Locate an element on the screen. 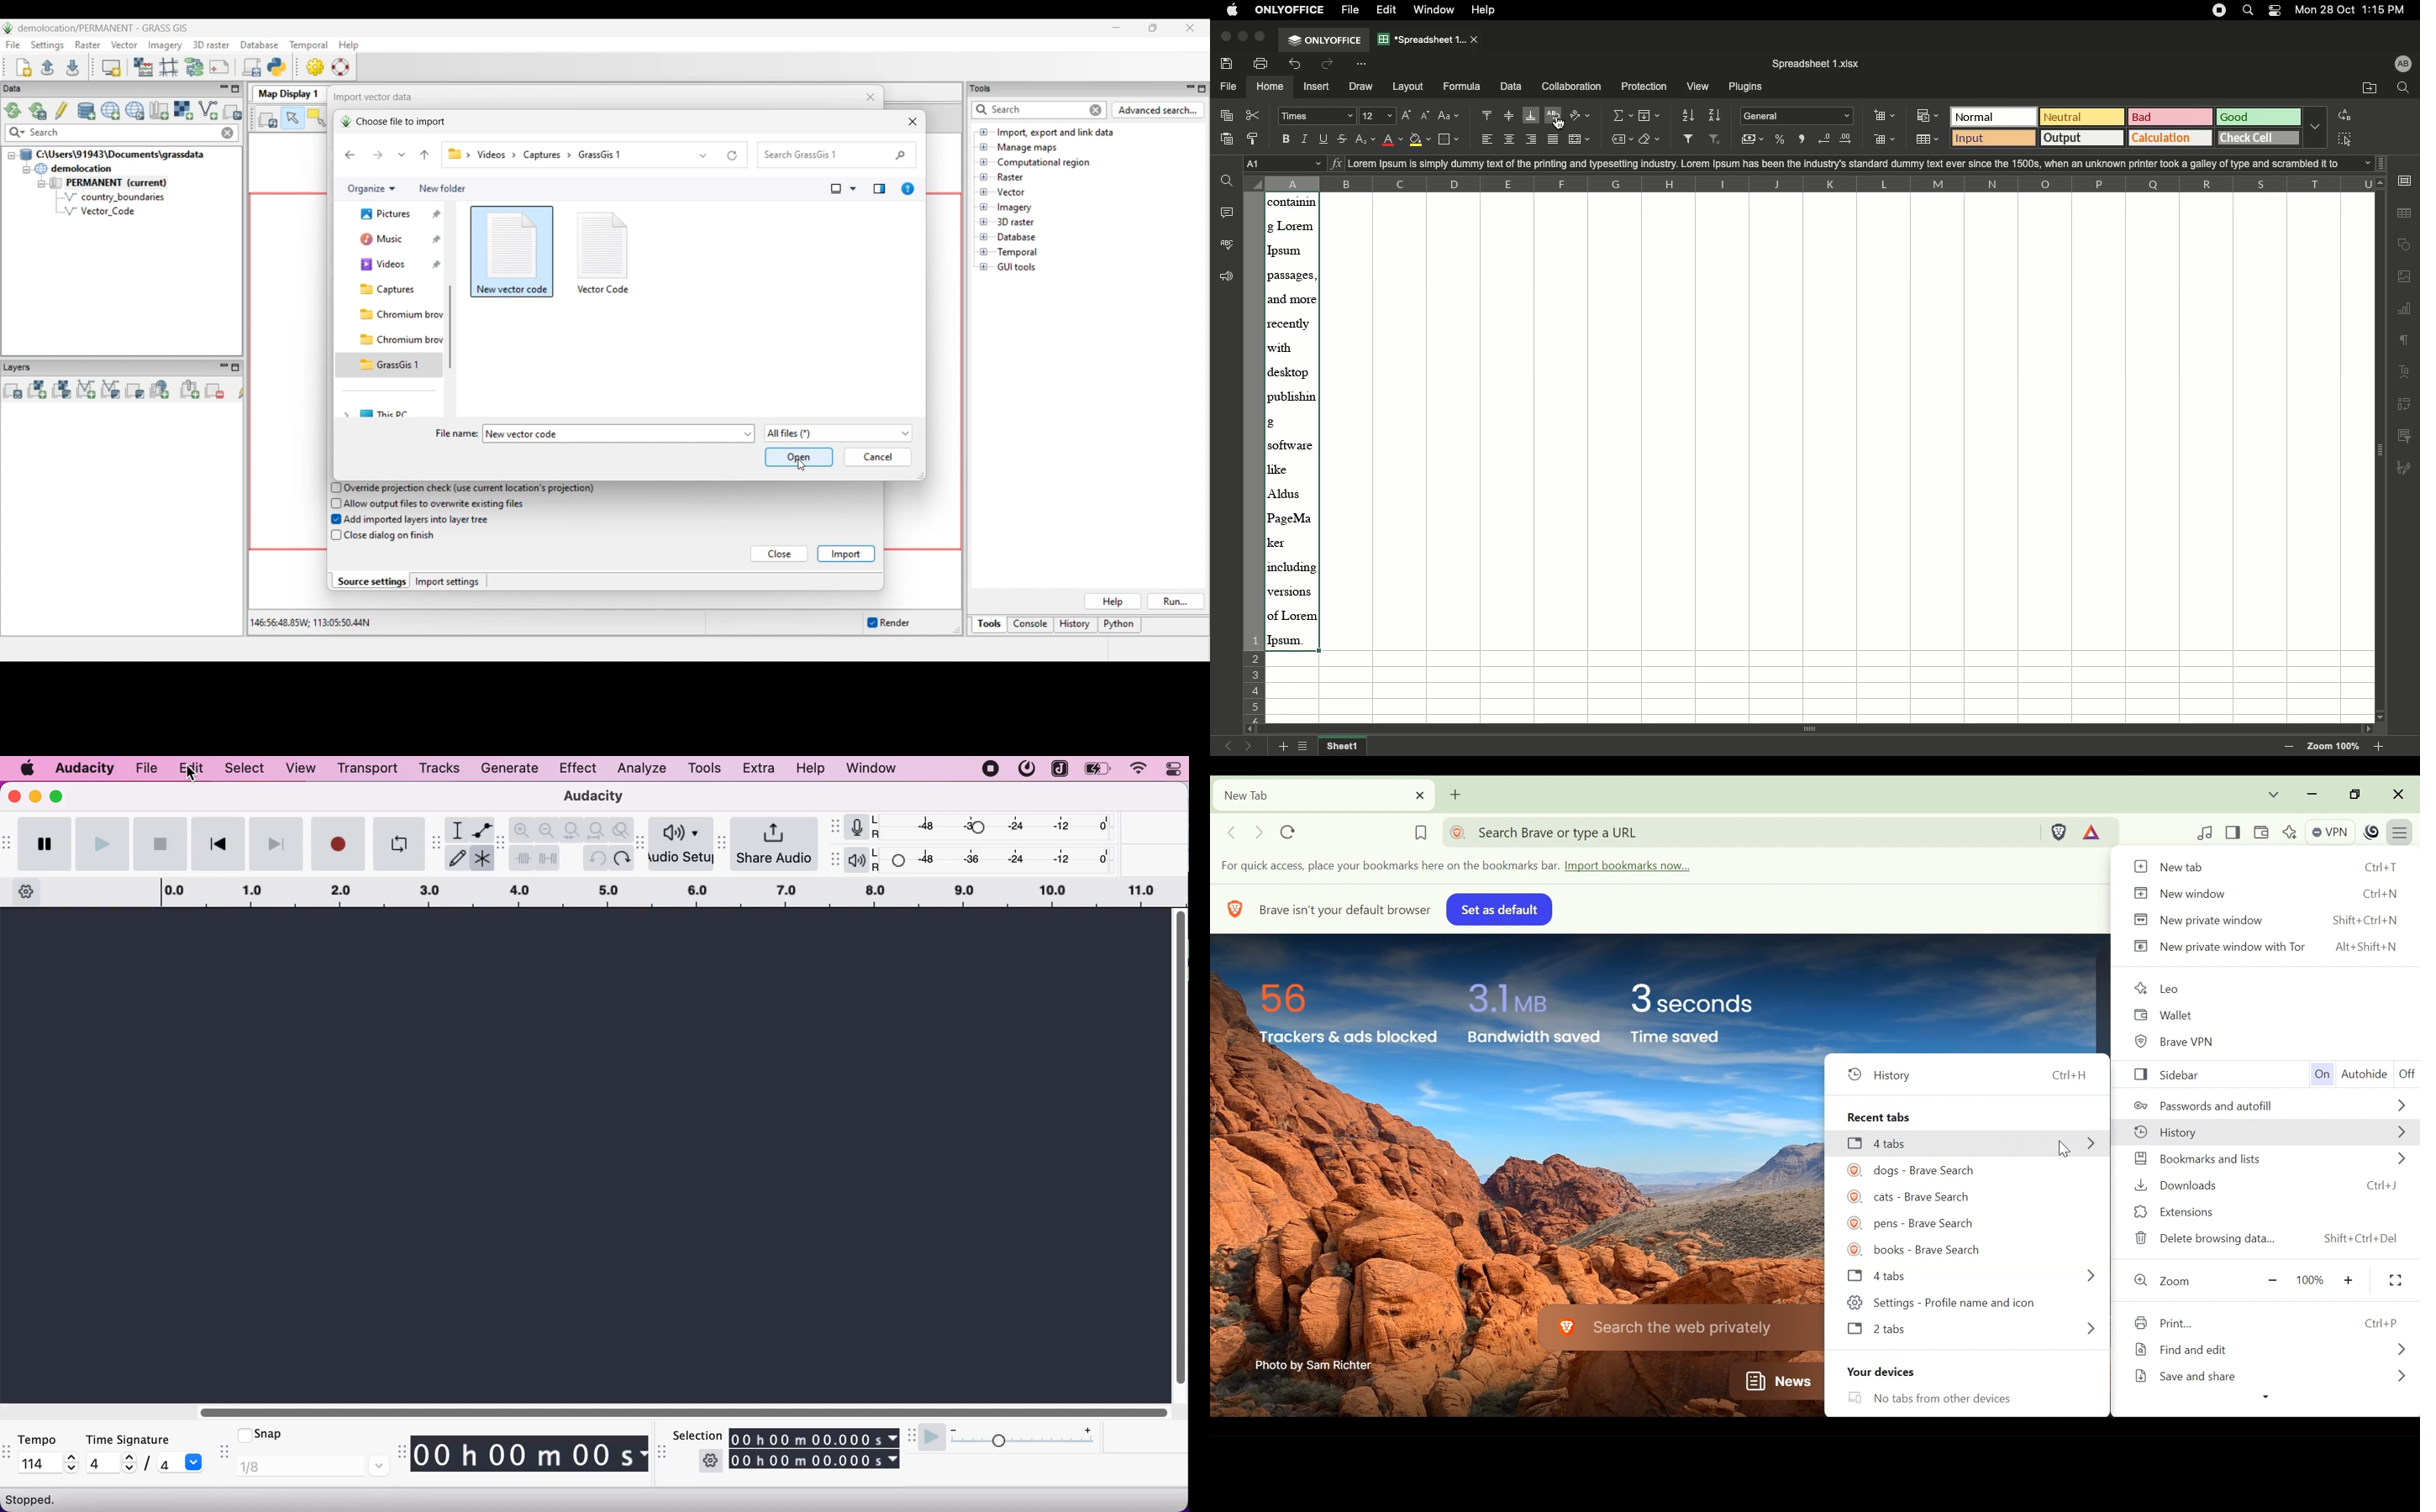 This screenshot has width=2436, height=1512. Collaboration is located at coordinates (1572, 87).